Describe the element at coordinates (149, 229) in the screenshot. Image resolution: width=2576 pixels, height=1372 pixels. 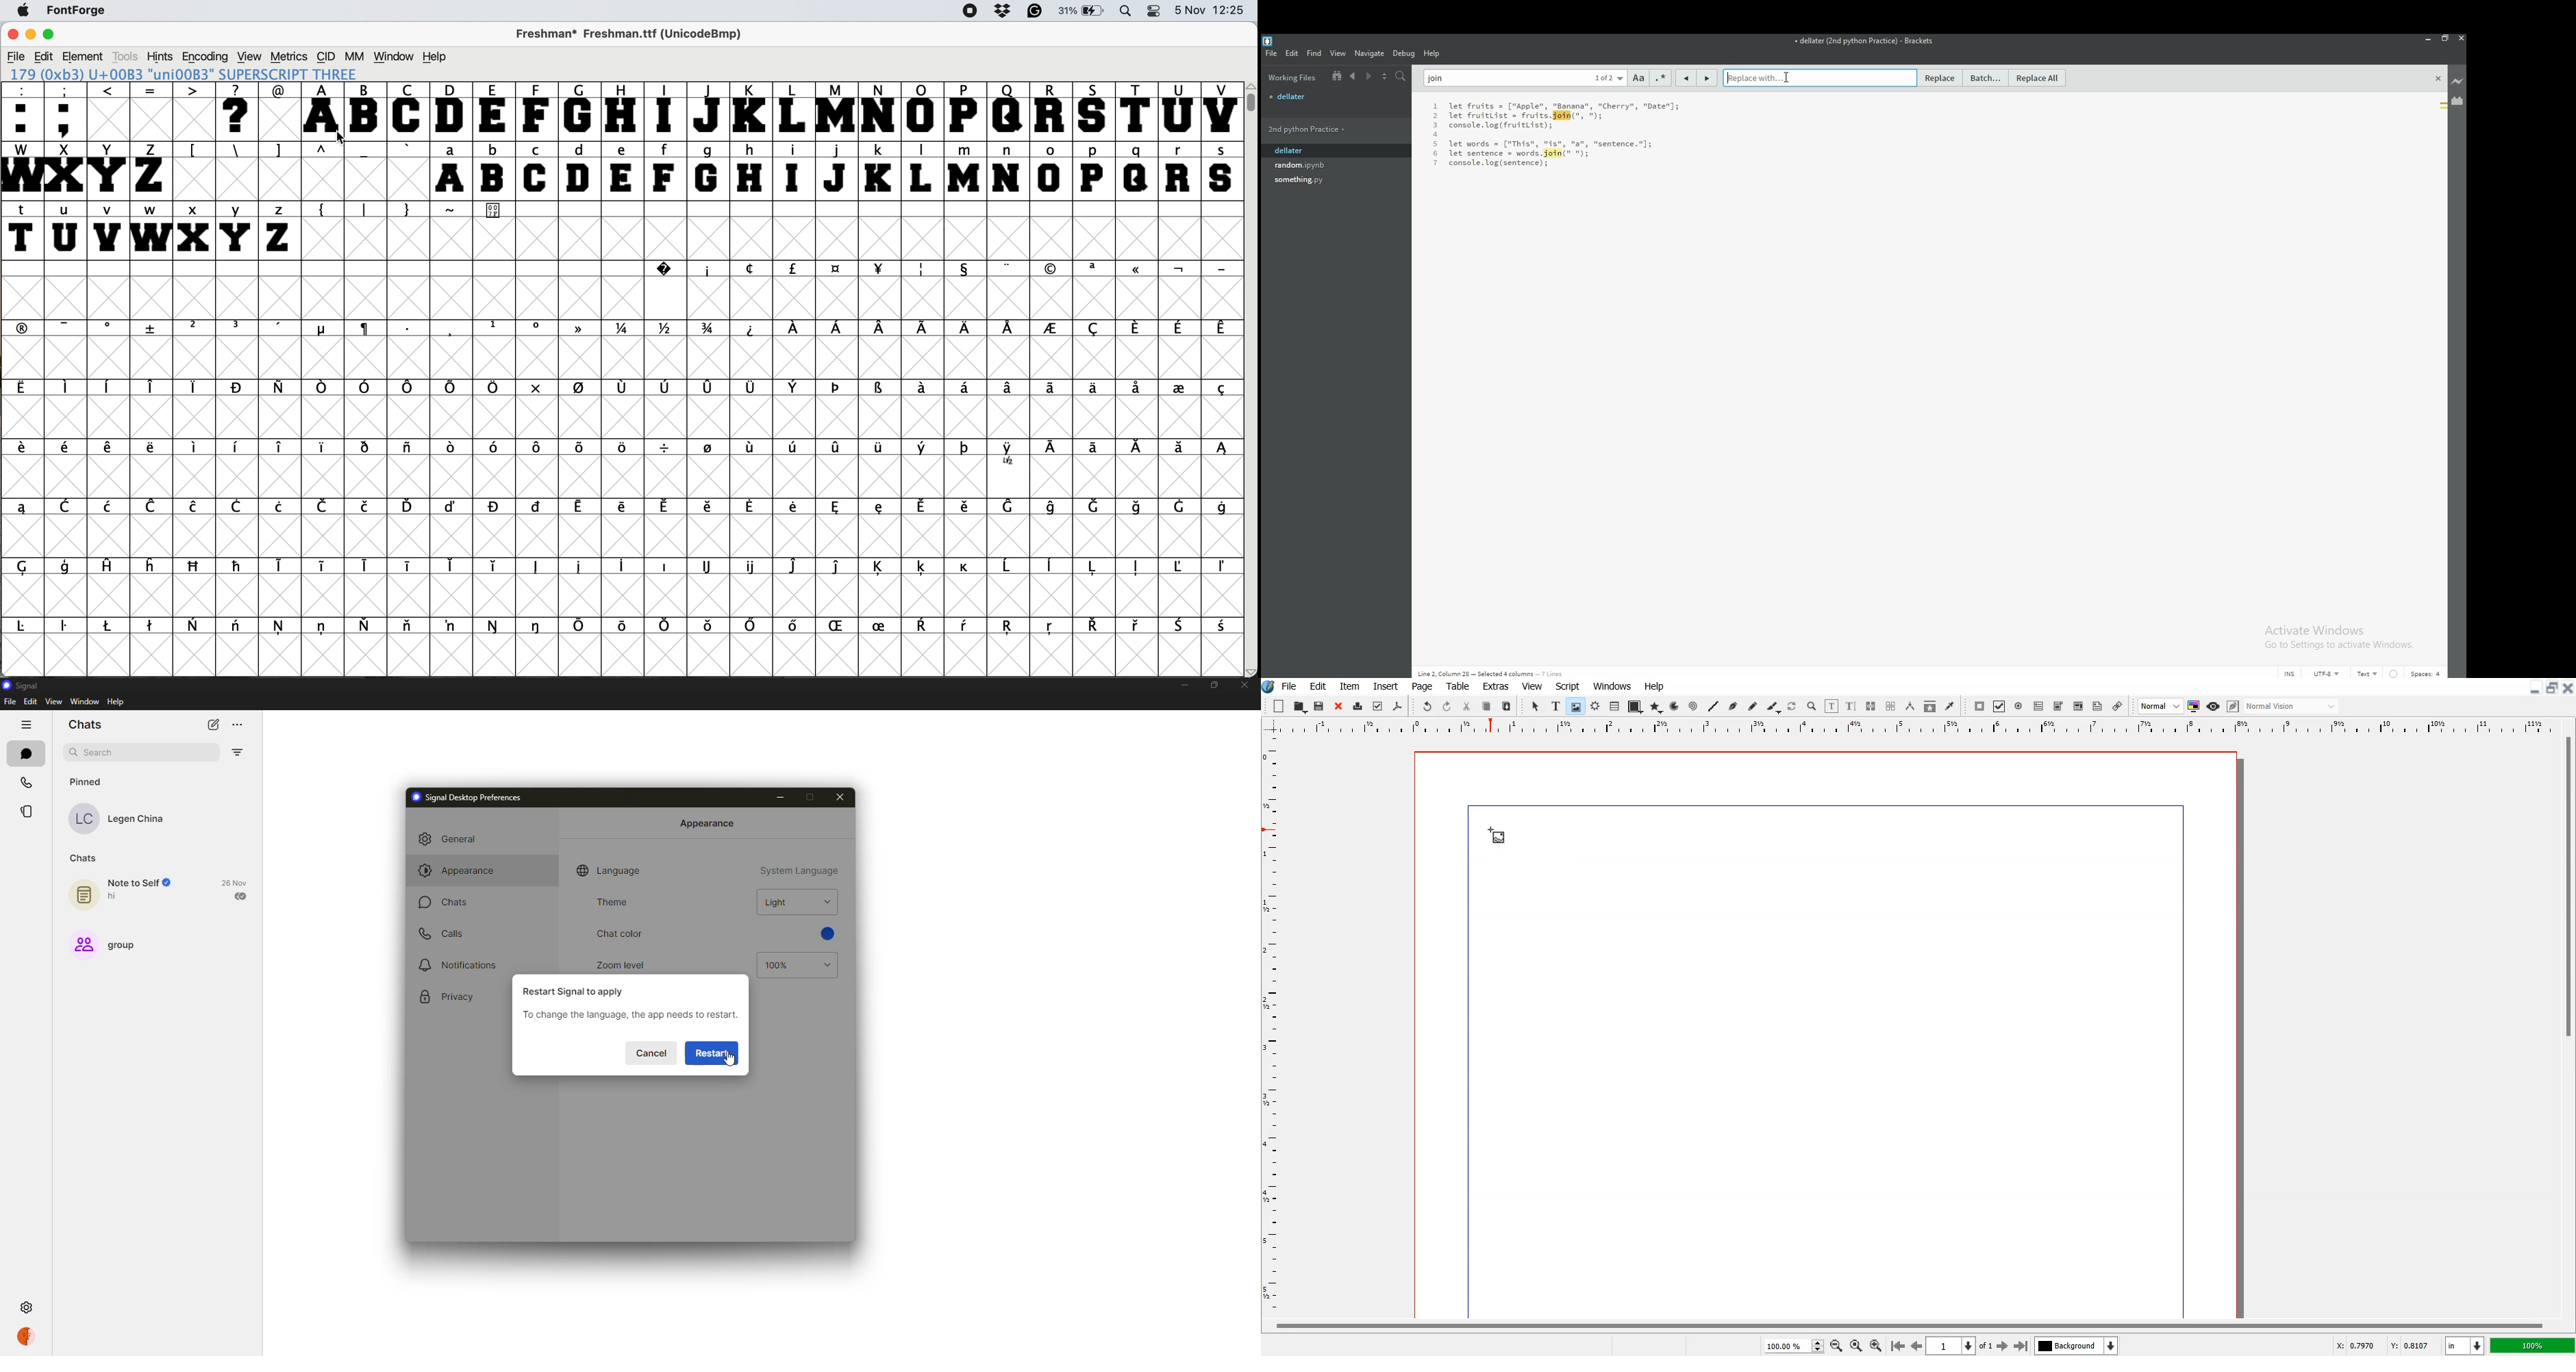
I see `w` at that location.